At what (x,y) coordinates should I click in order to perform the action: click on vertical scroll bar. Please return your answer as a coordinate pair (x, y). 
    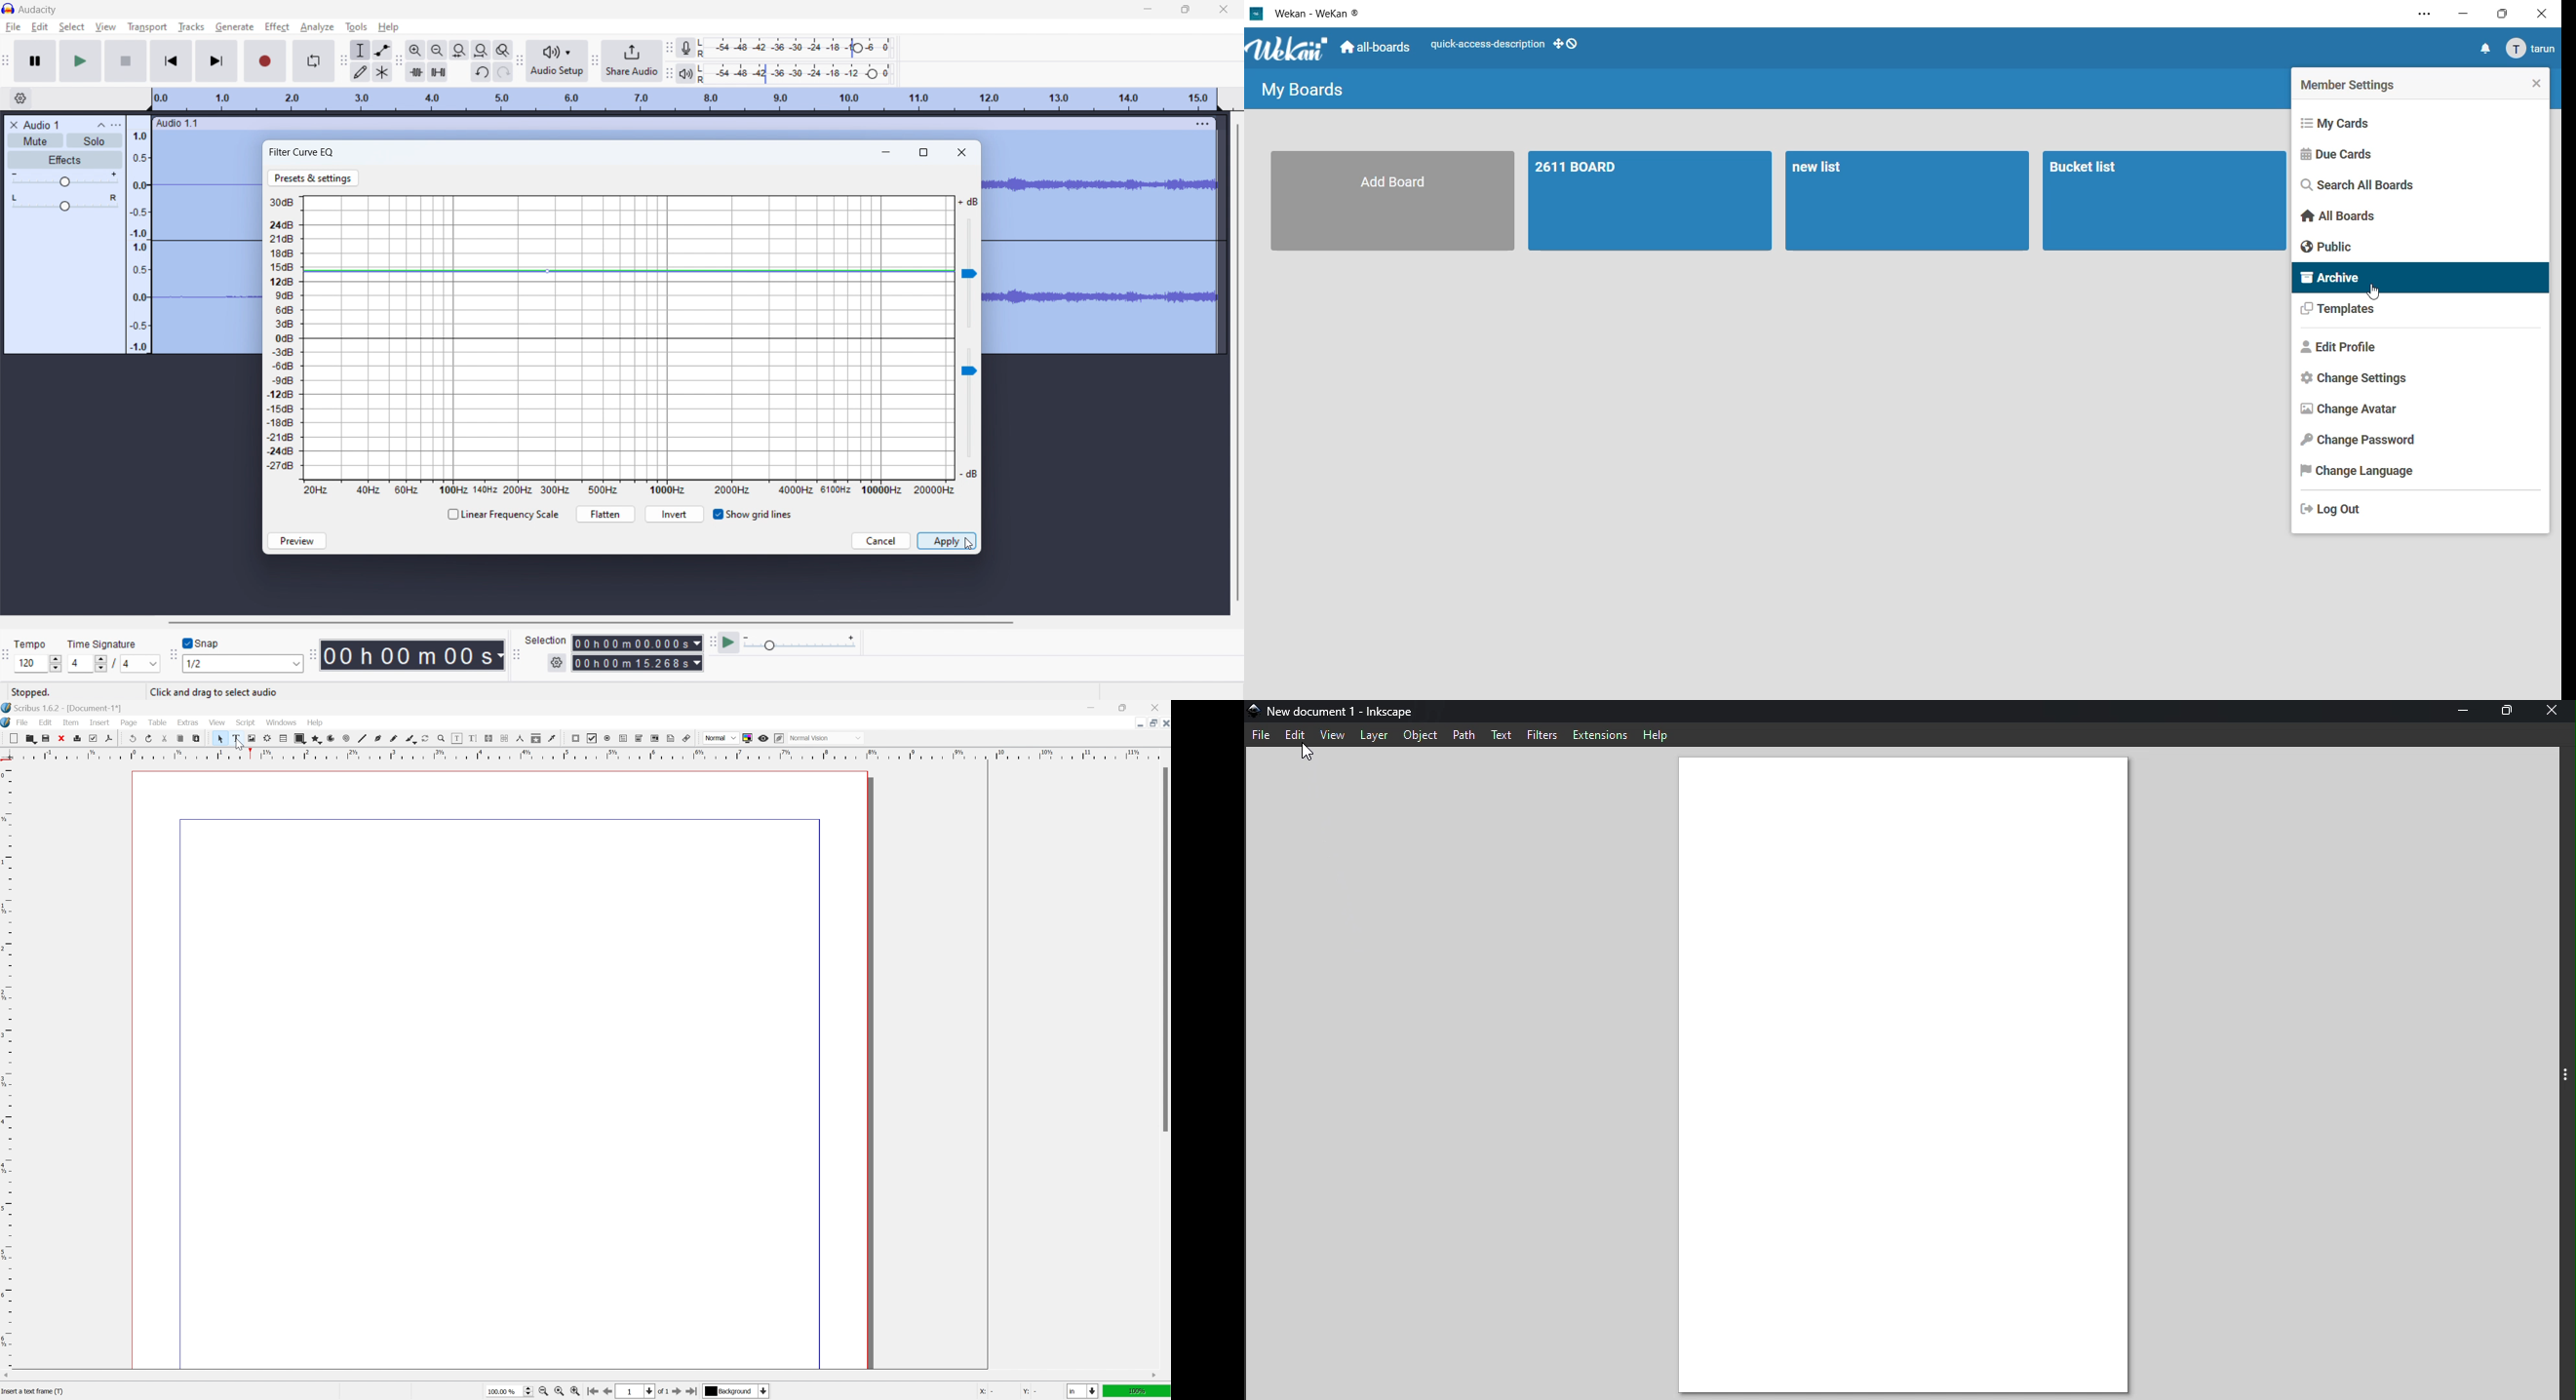
    Looking at the image, I should click on (1236, 364).